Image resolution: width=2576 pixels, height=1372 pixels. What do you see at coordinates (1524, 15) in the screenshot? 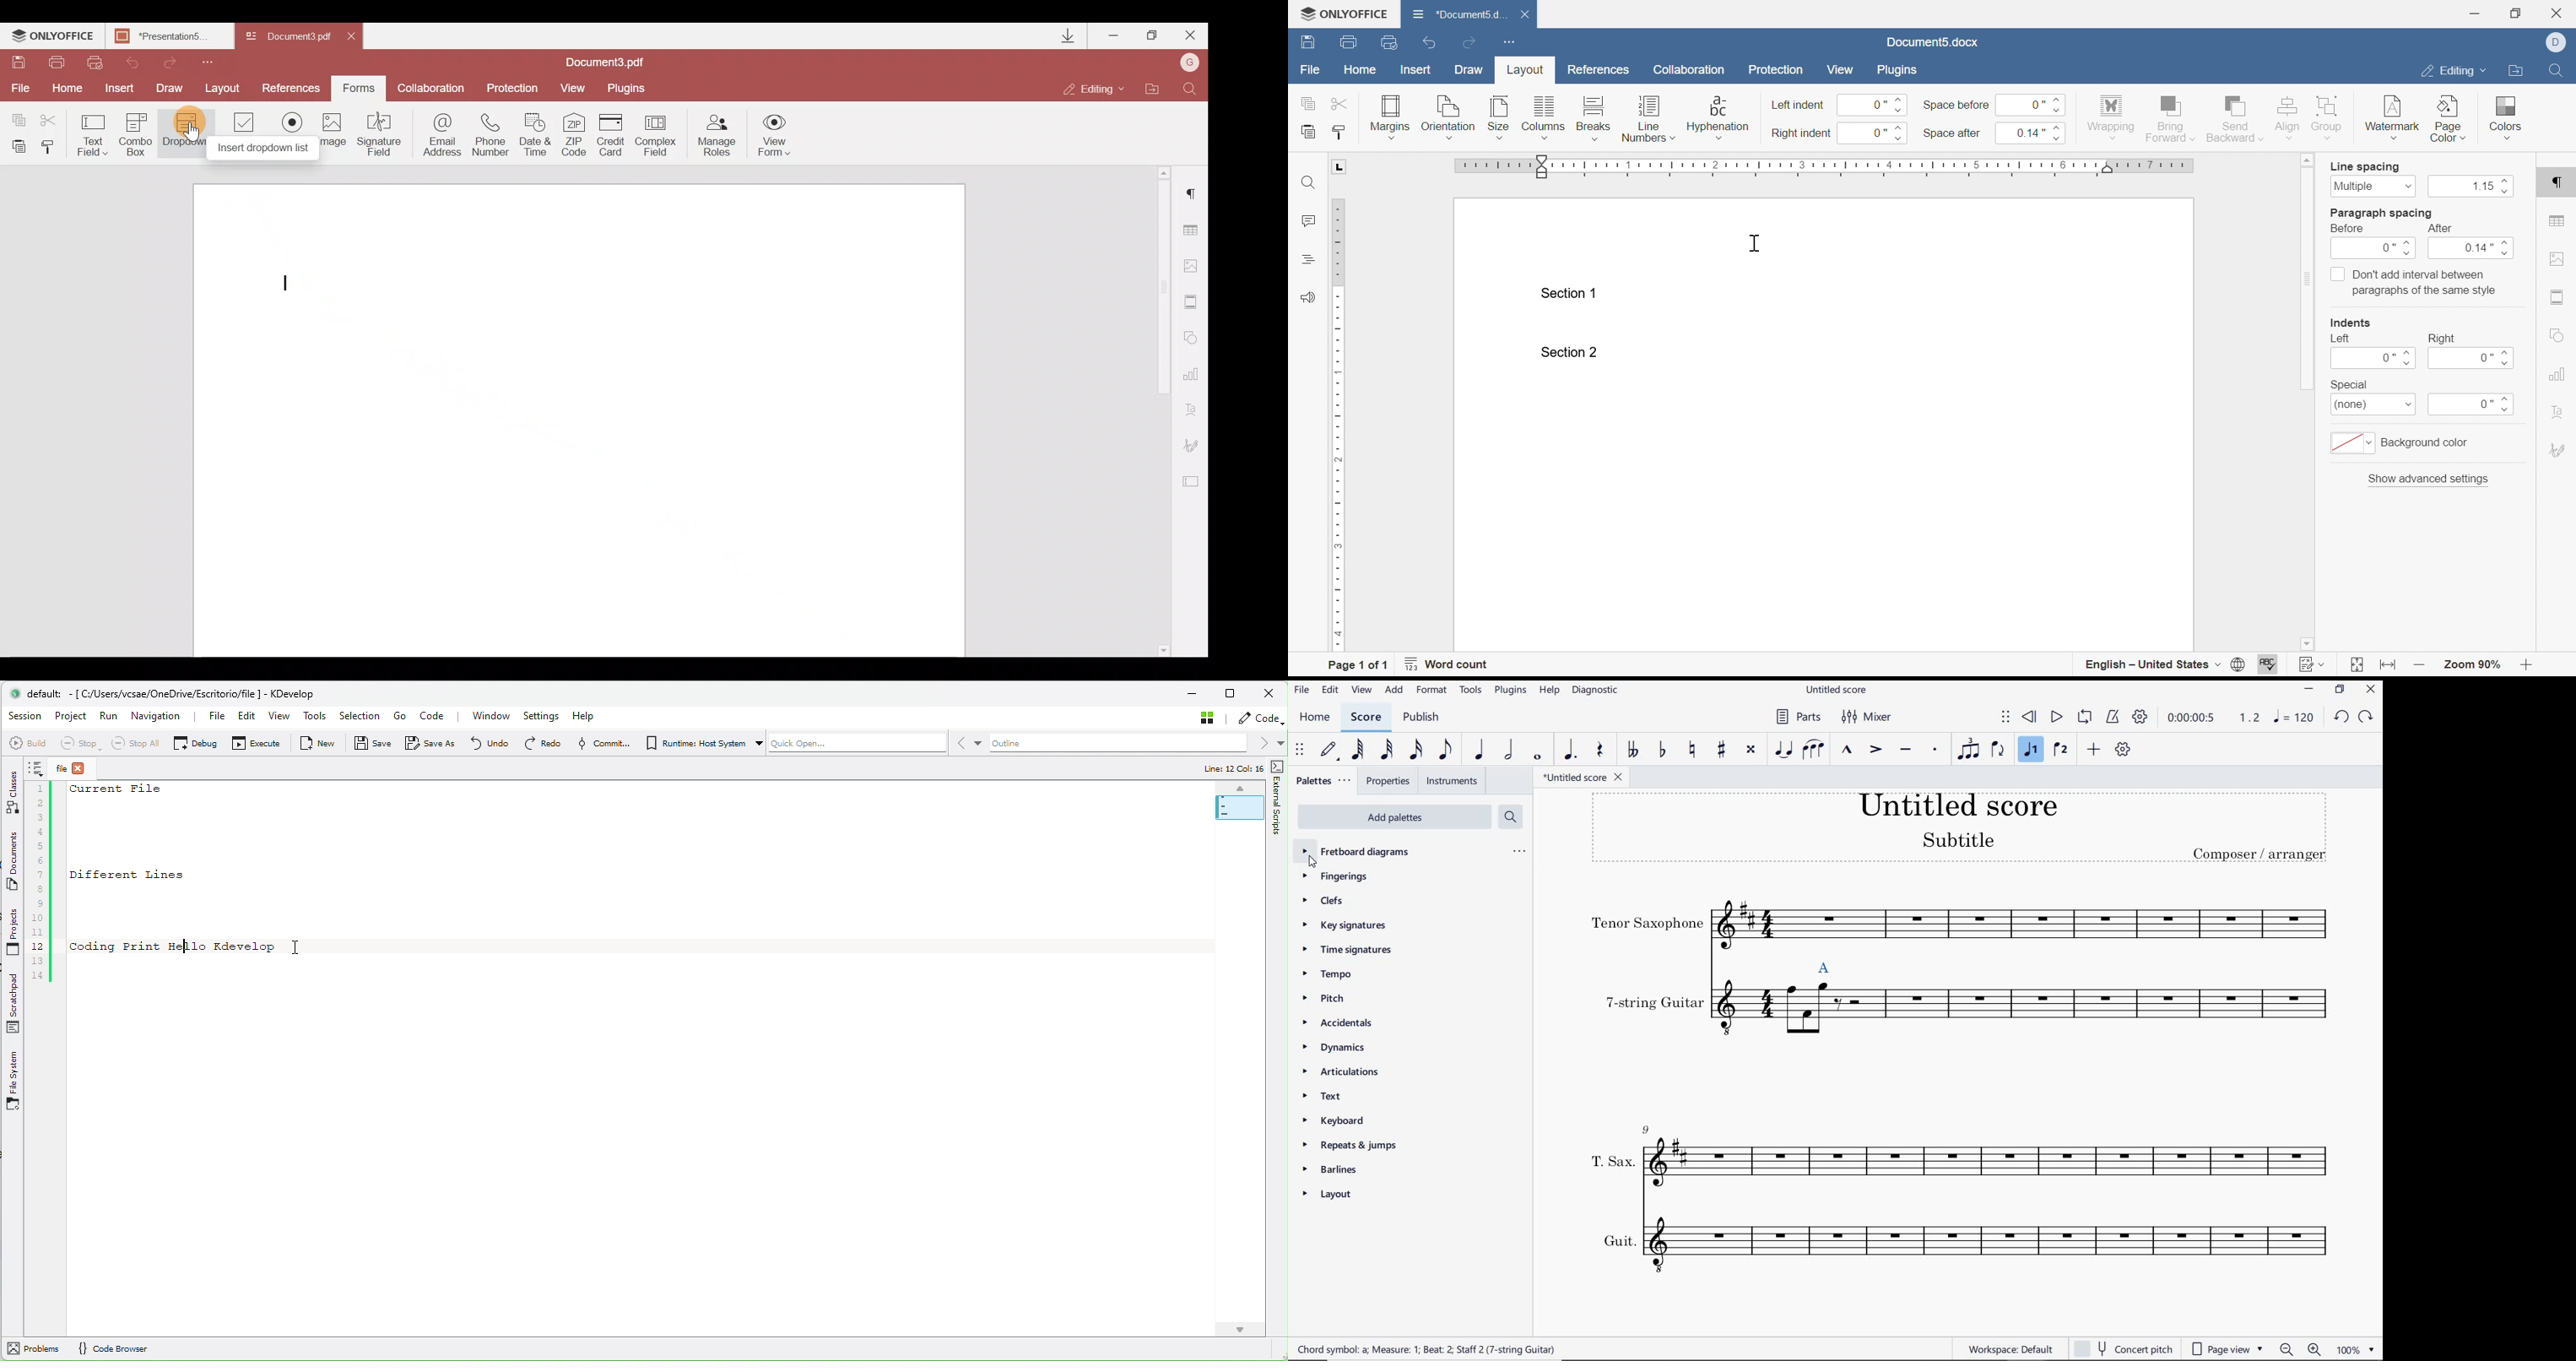
I see `close` at bounding box center [1524, 15].